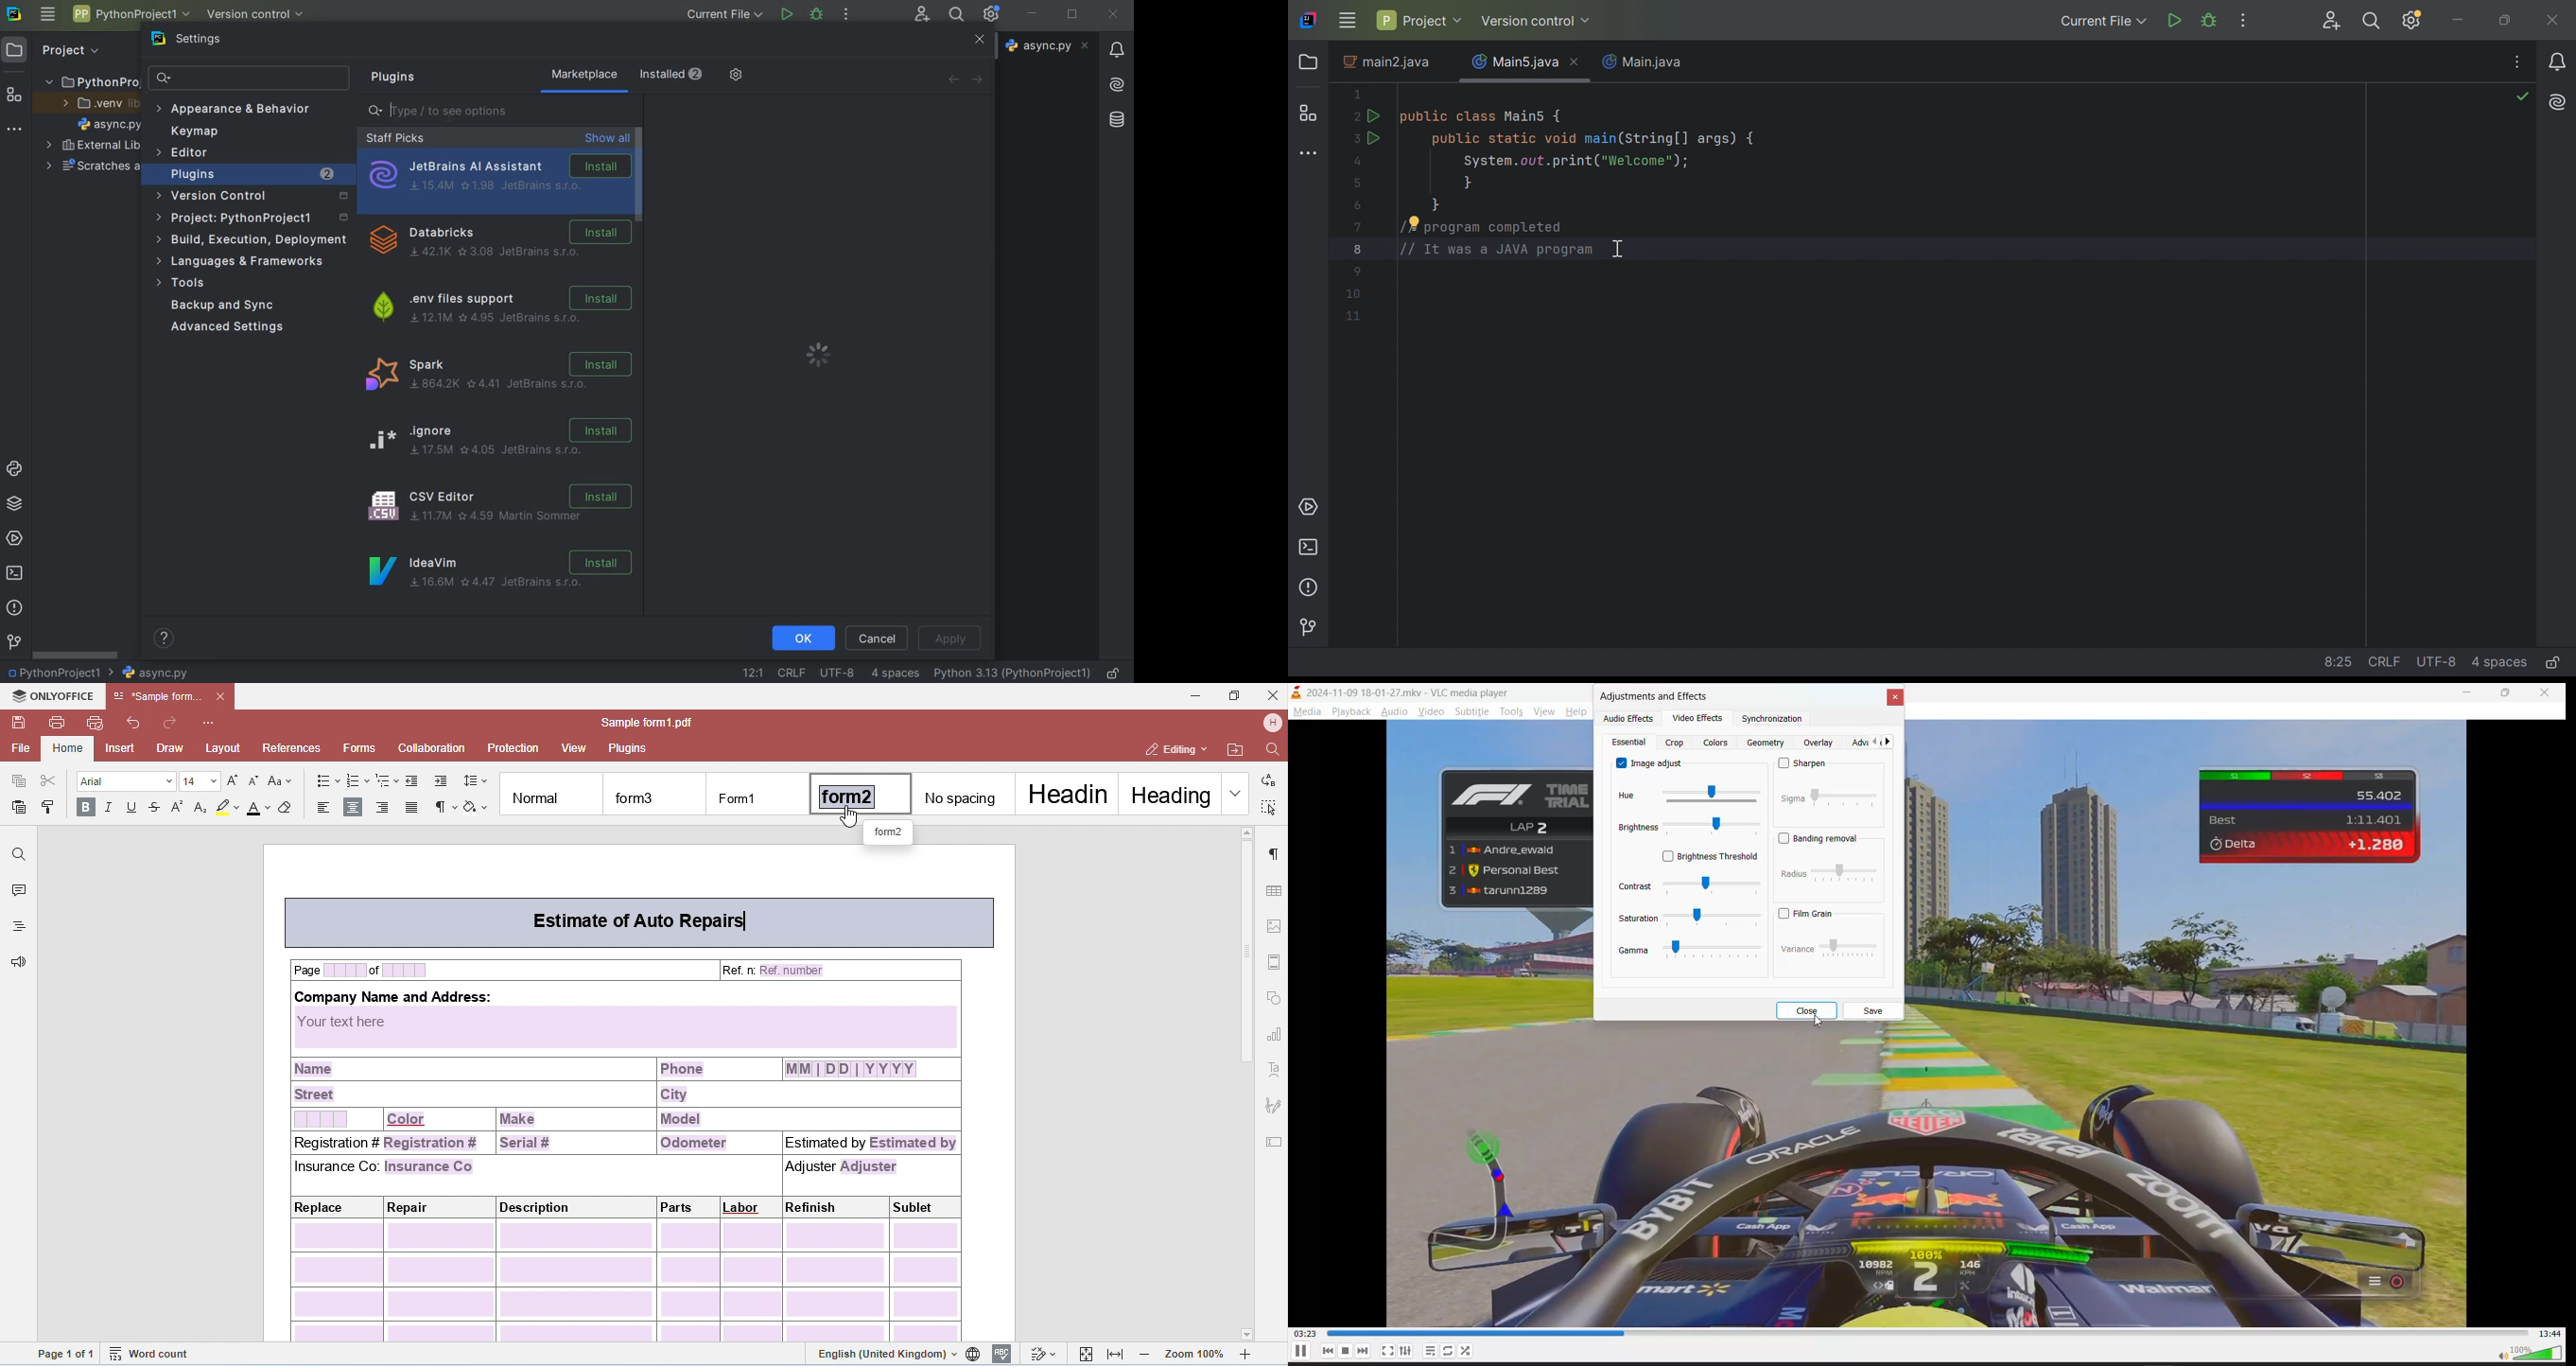 This screenshot has height=1372, width=2576. Describe the element at coordinates (1300, 1351) in the screenshot. I see `pause` at that location.